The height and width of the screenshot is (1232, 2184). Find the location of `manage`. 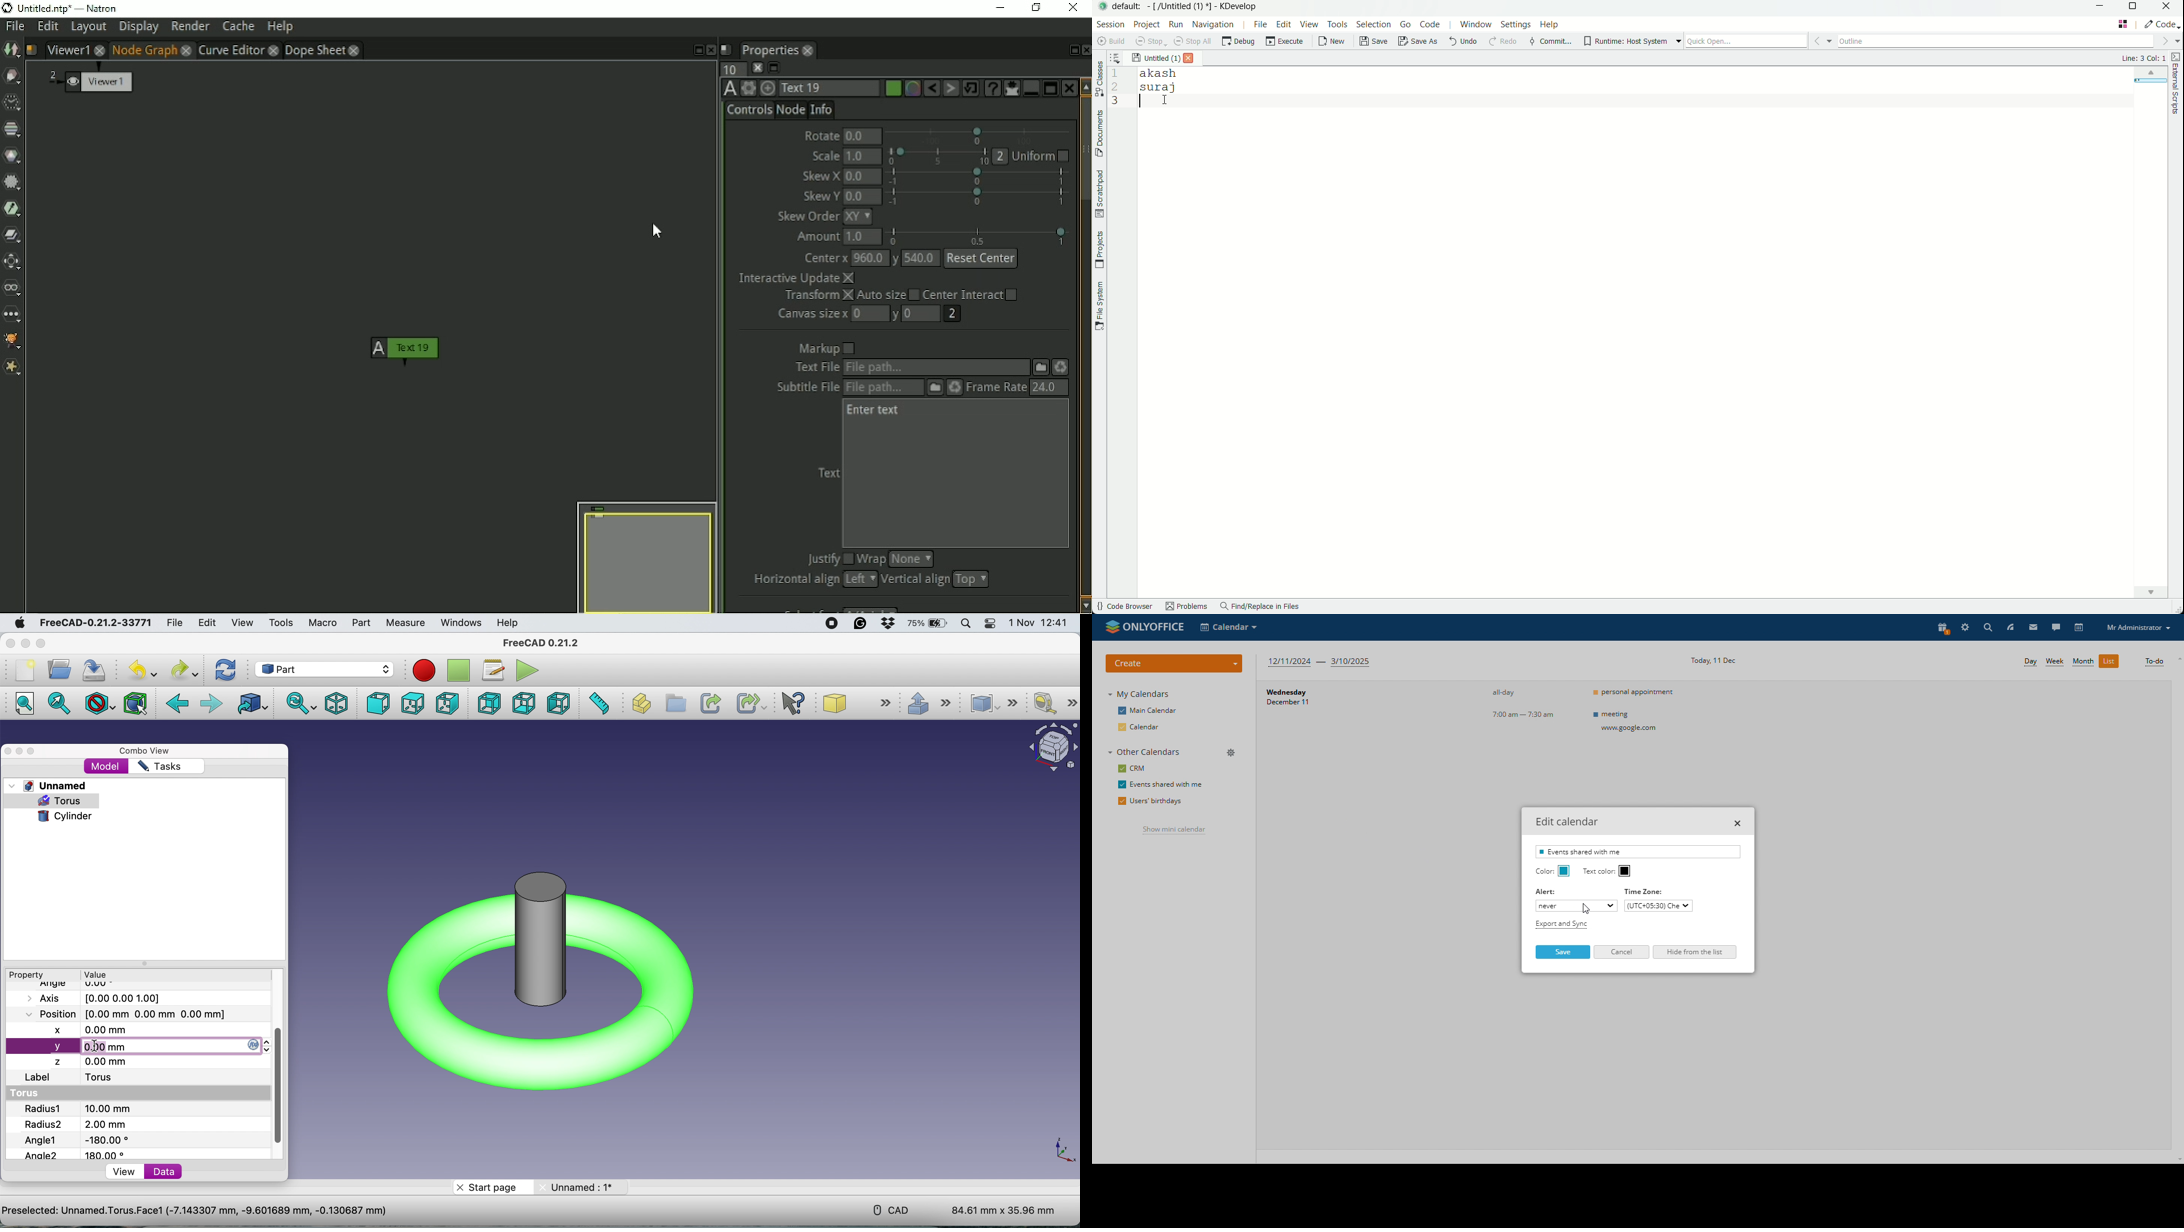

manage is located at coordinates (1232, 753).